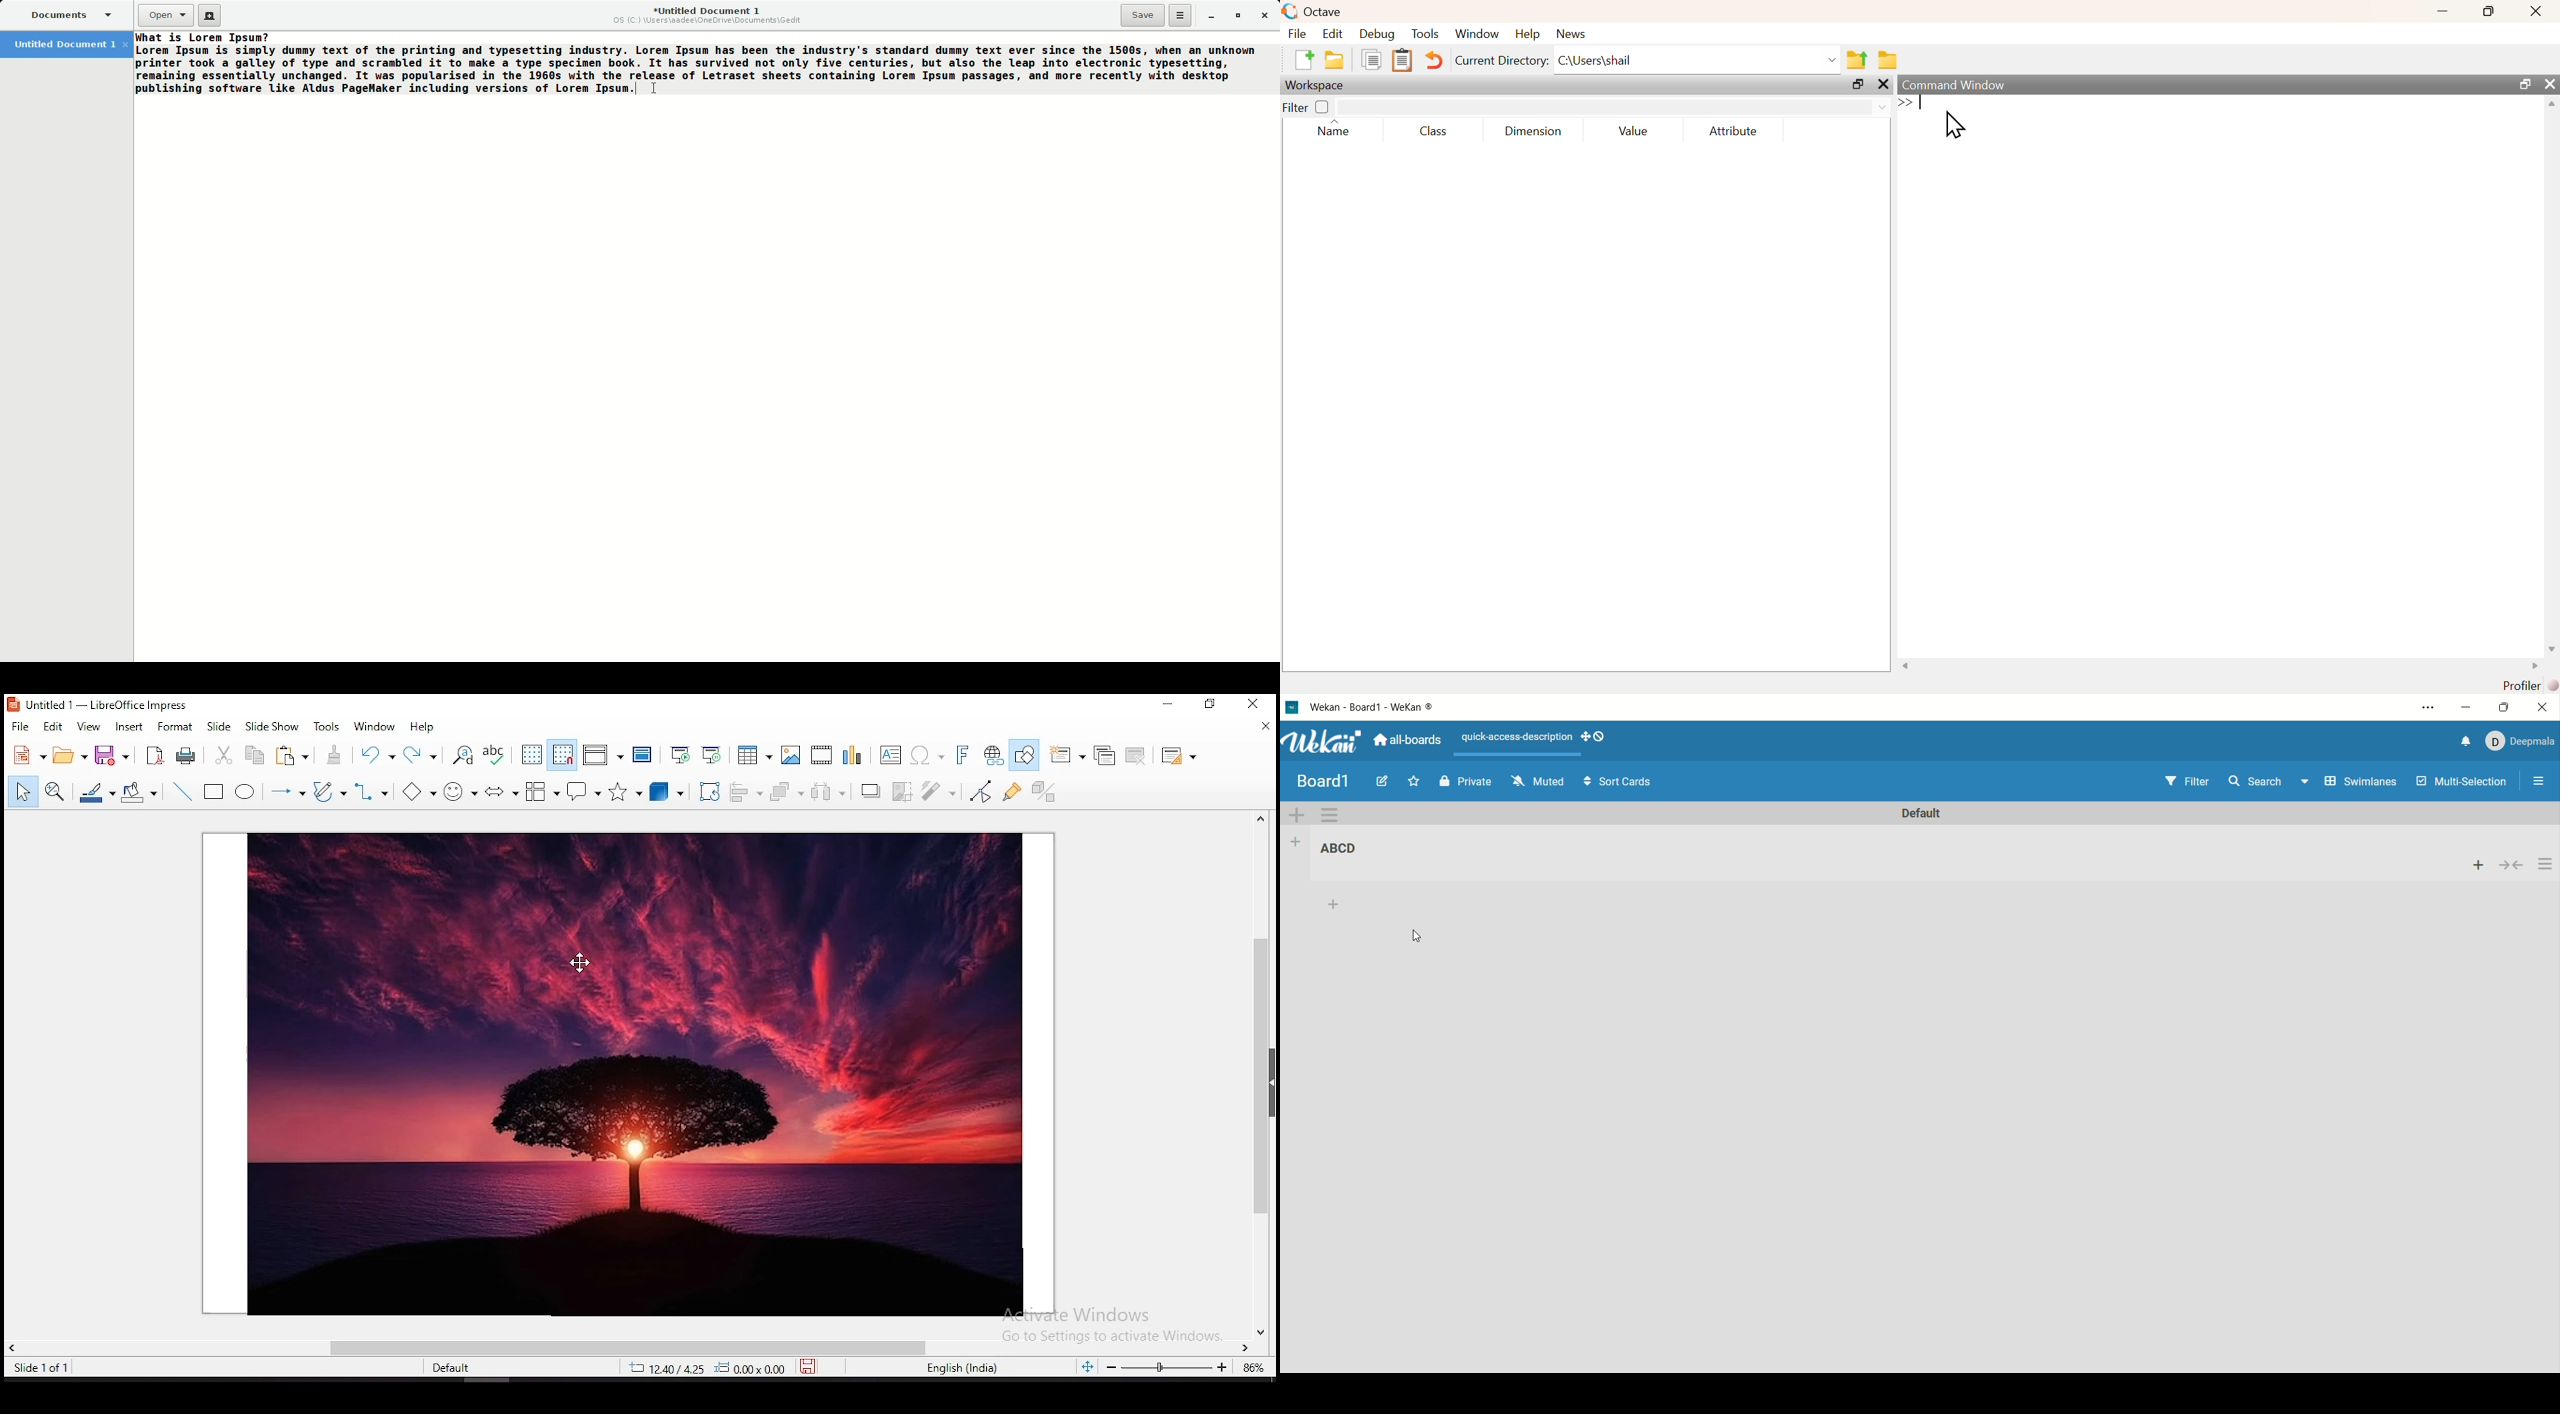 Image resolution: width=2576 pixels, height=1428 pixels. What do you see at coordinates (1414, 934) in the screenshot?
I see `cursor` at bounding box center [1414, 934].